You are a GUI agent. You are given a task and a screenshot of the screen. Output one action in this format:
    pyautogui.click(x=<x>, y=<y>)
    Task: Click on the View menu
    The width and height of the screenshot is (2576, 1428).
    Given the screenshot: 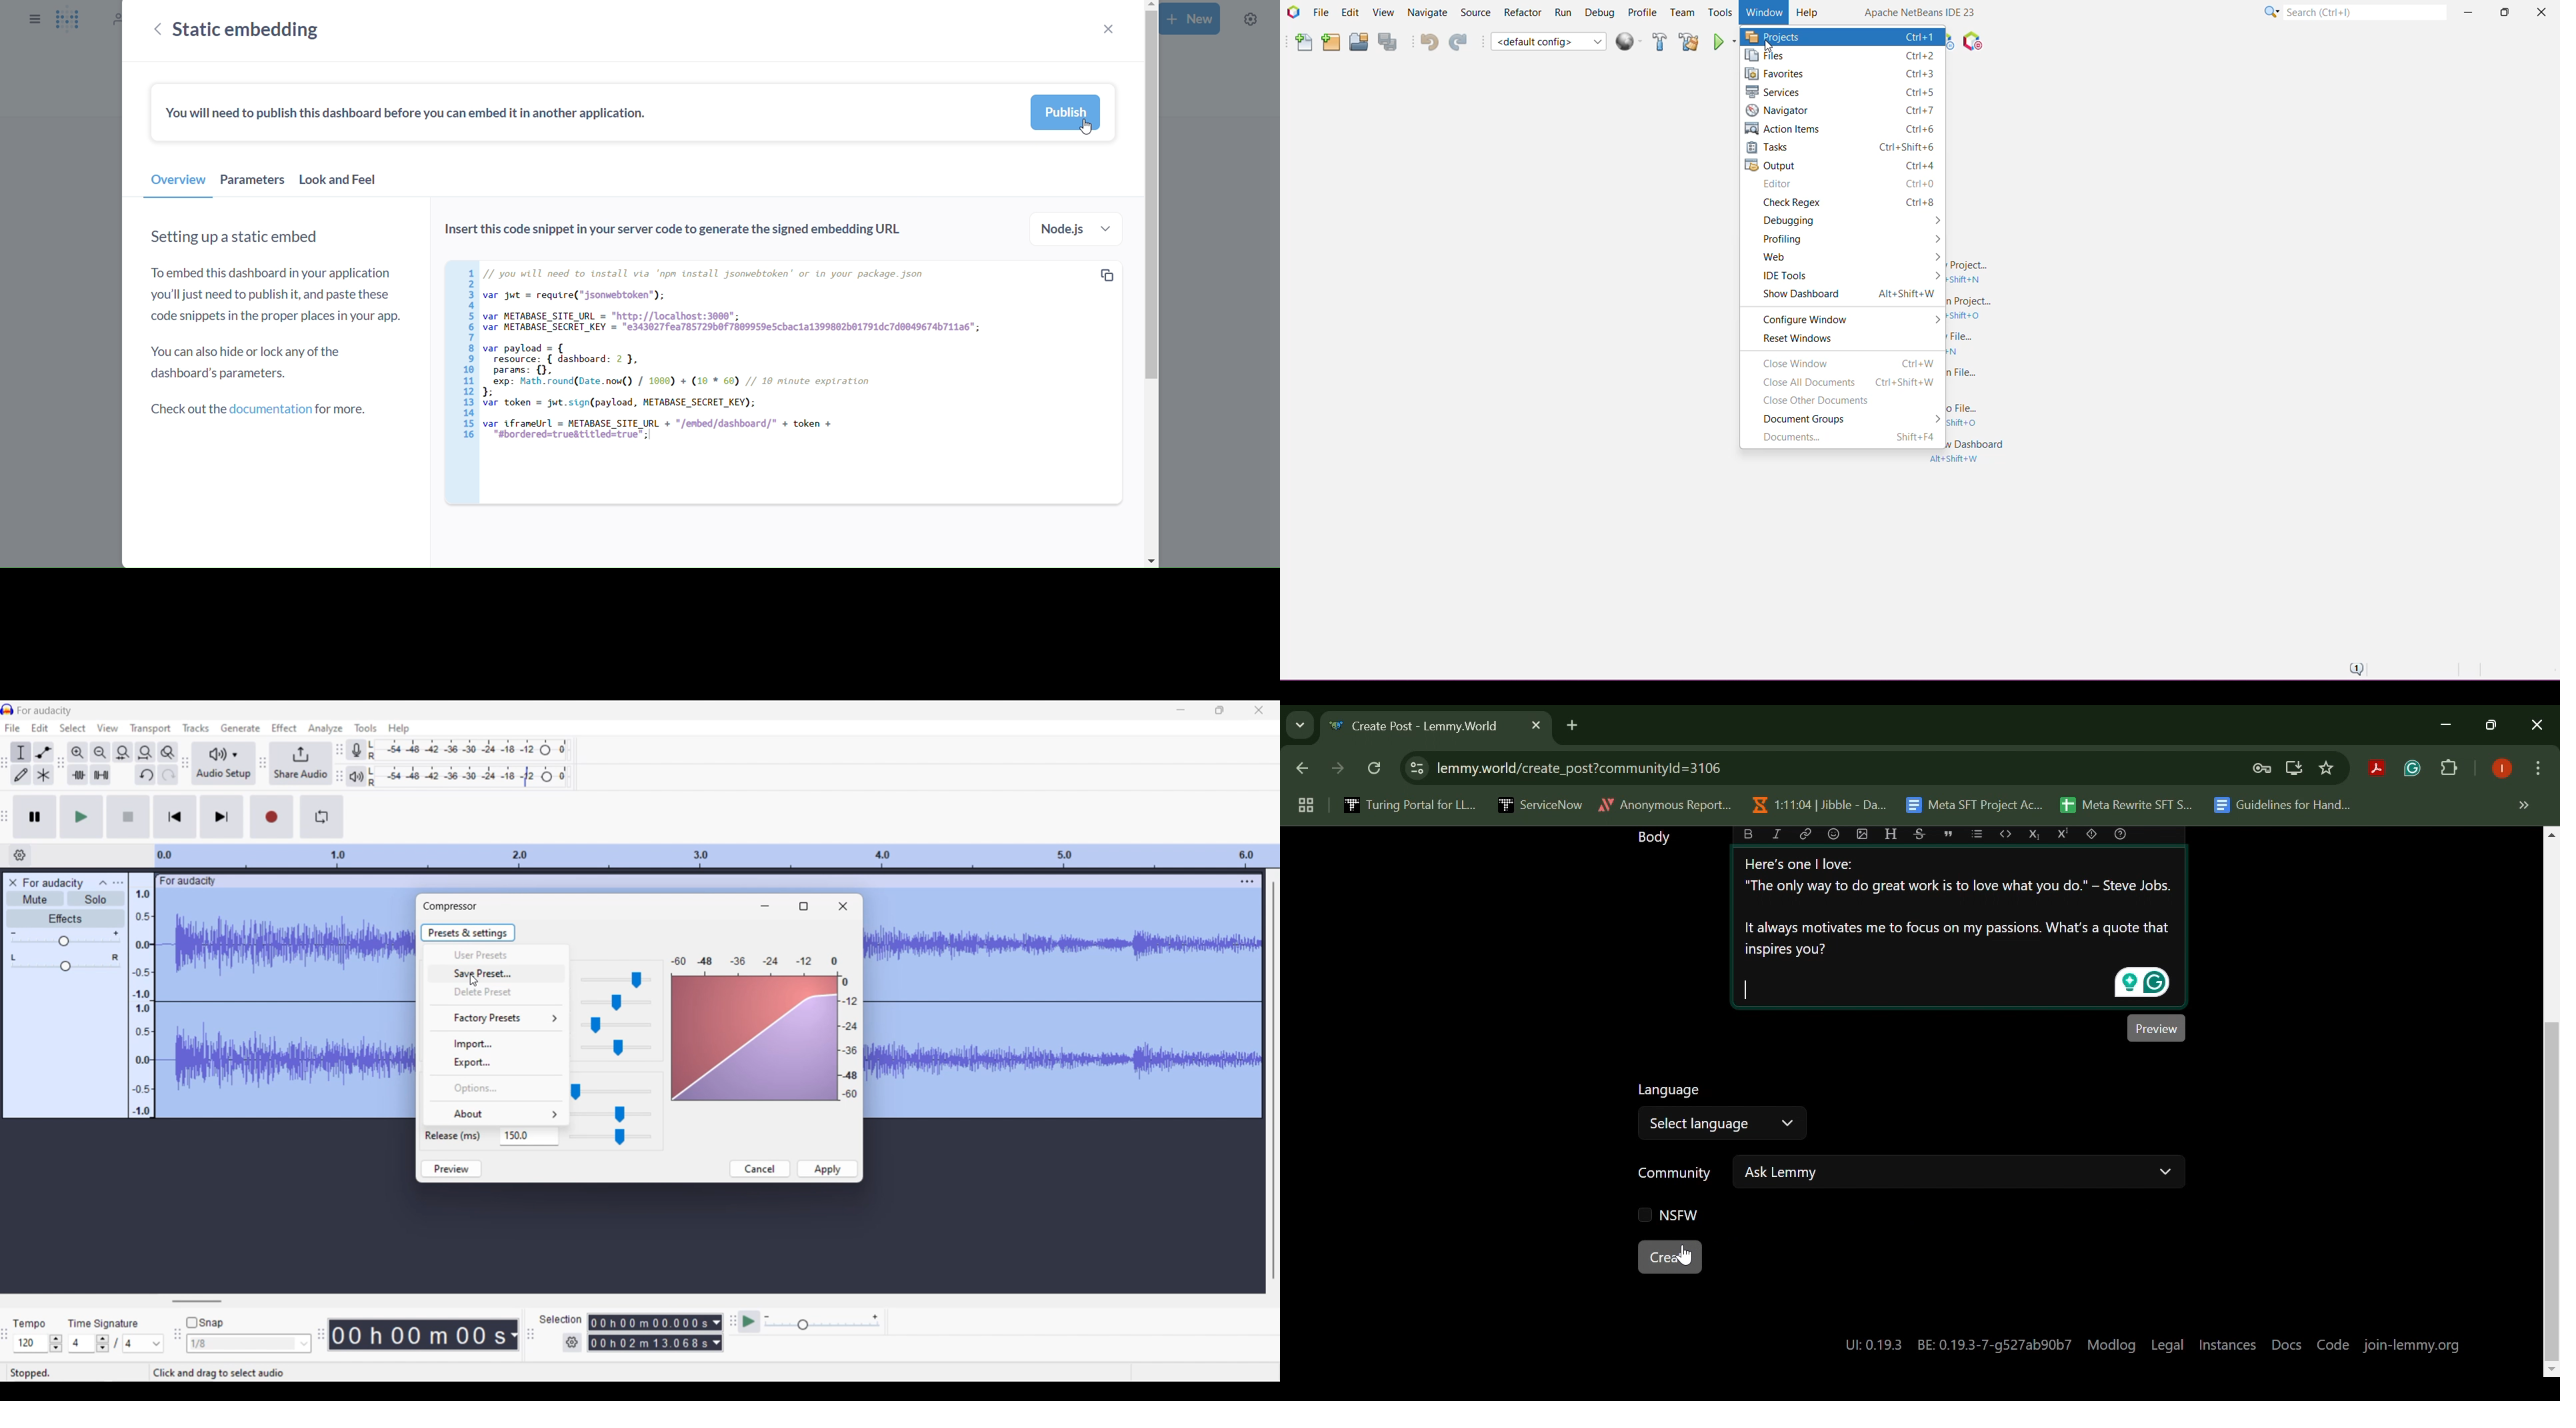 What is the action you would take?
    pyautogui.click(x=107, y=728)
    